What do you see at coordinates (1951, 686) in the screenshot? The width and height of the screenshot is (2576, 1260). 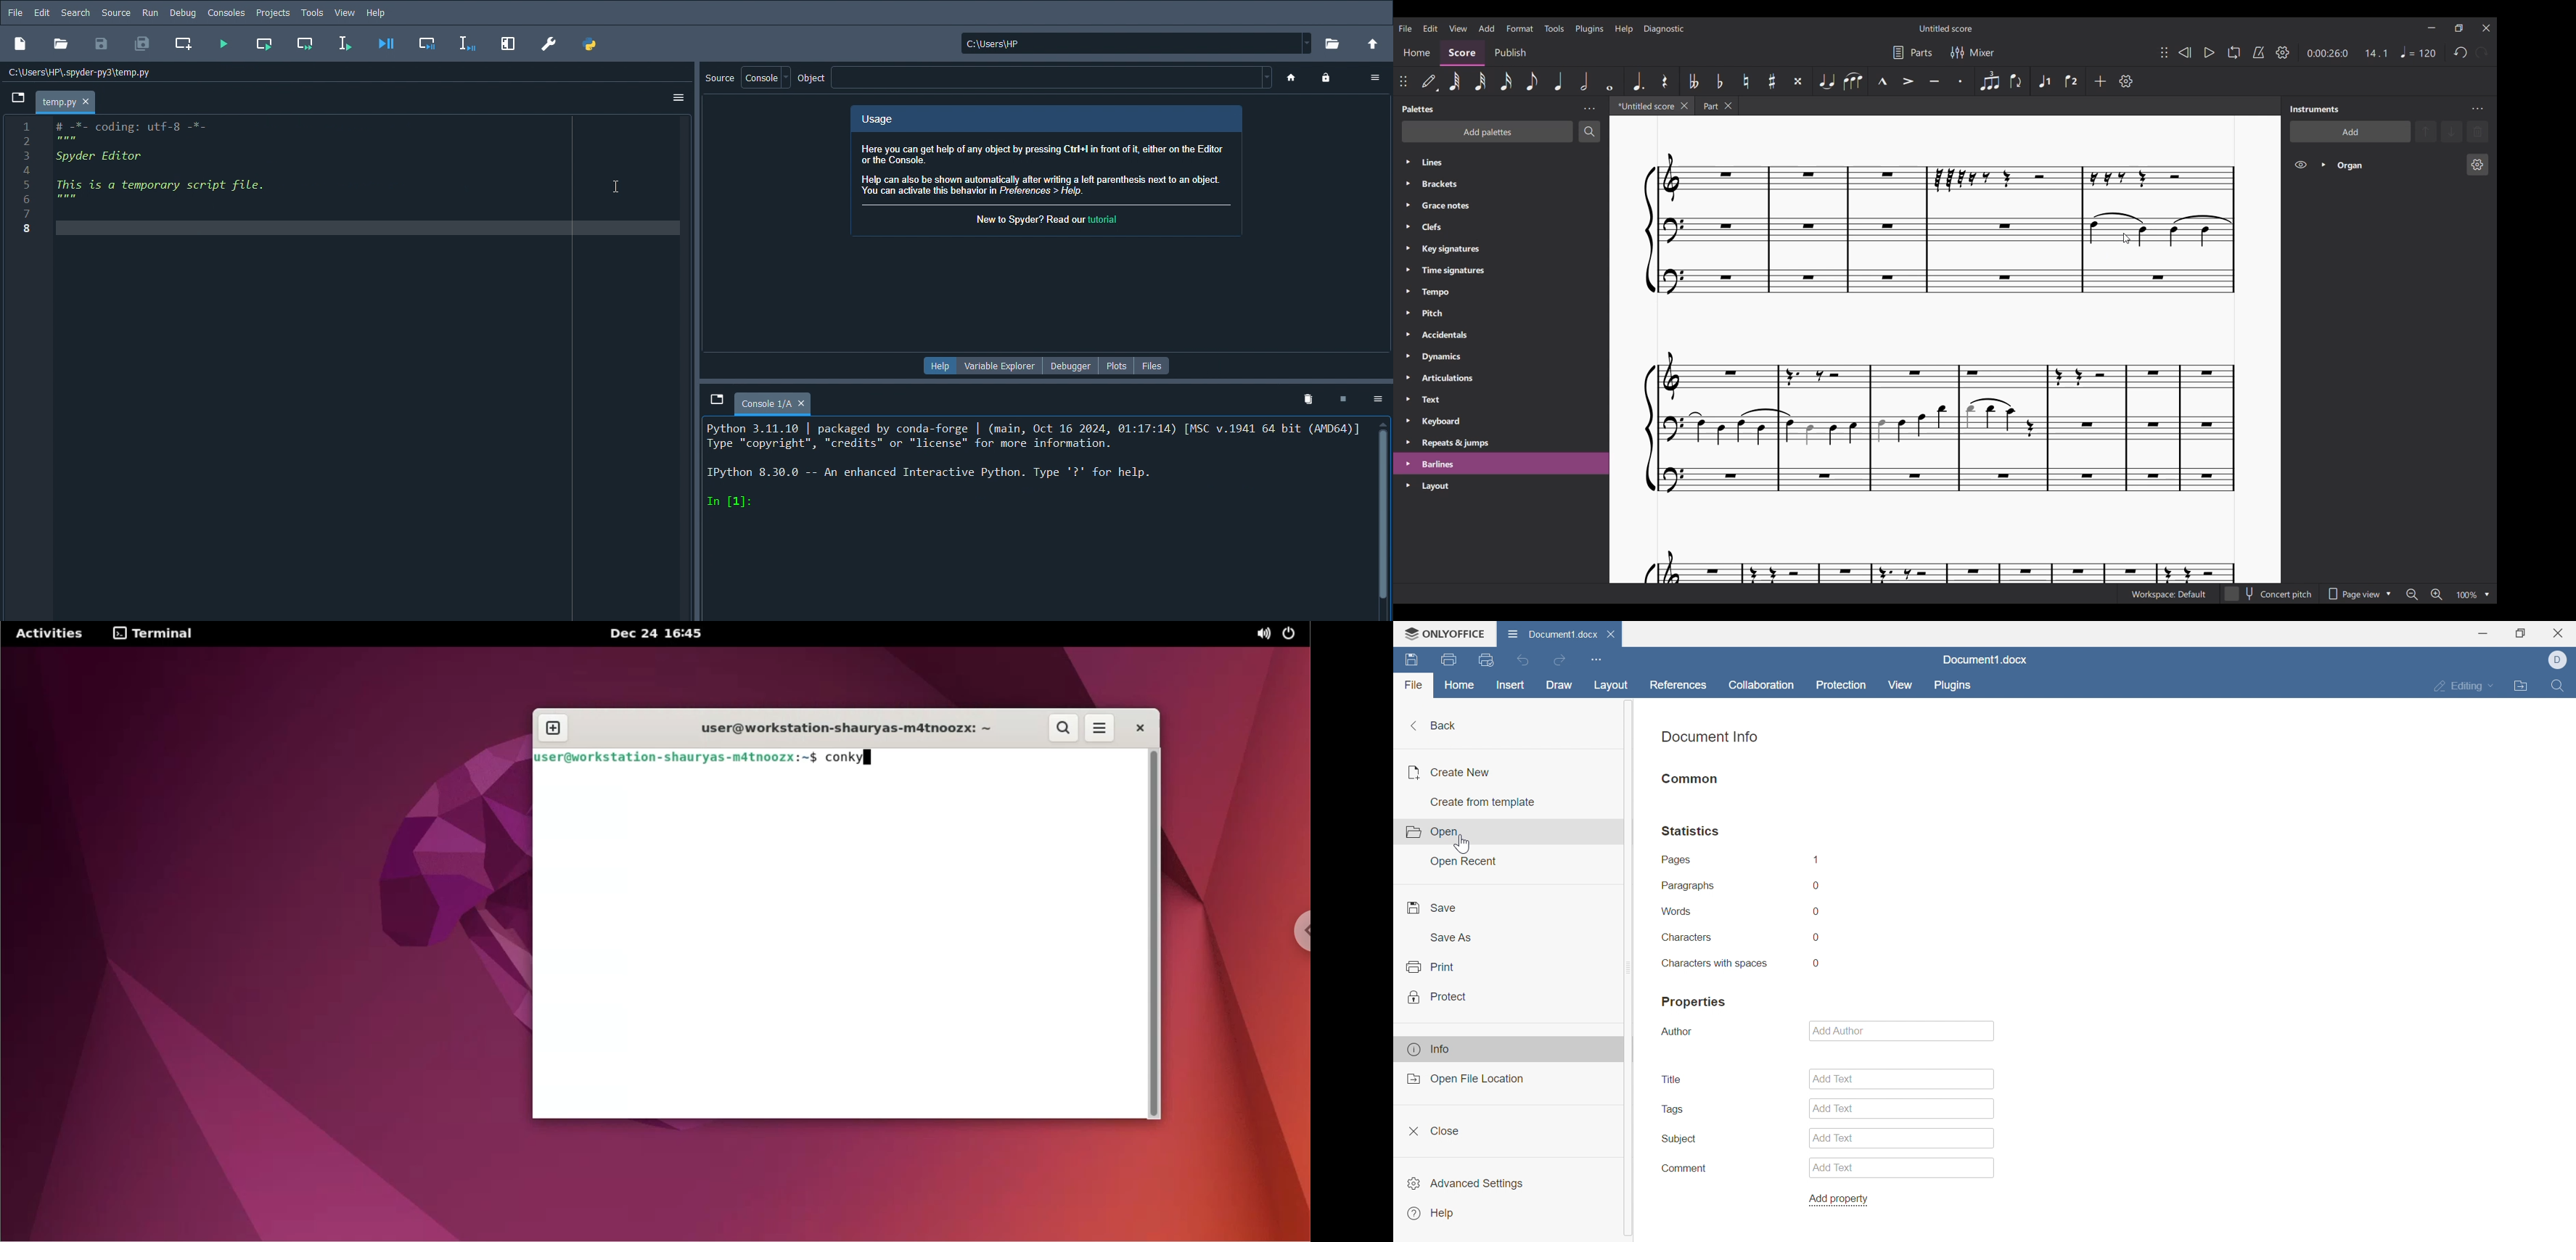 I see `plugins` at bounding box center [1951, 686].